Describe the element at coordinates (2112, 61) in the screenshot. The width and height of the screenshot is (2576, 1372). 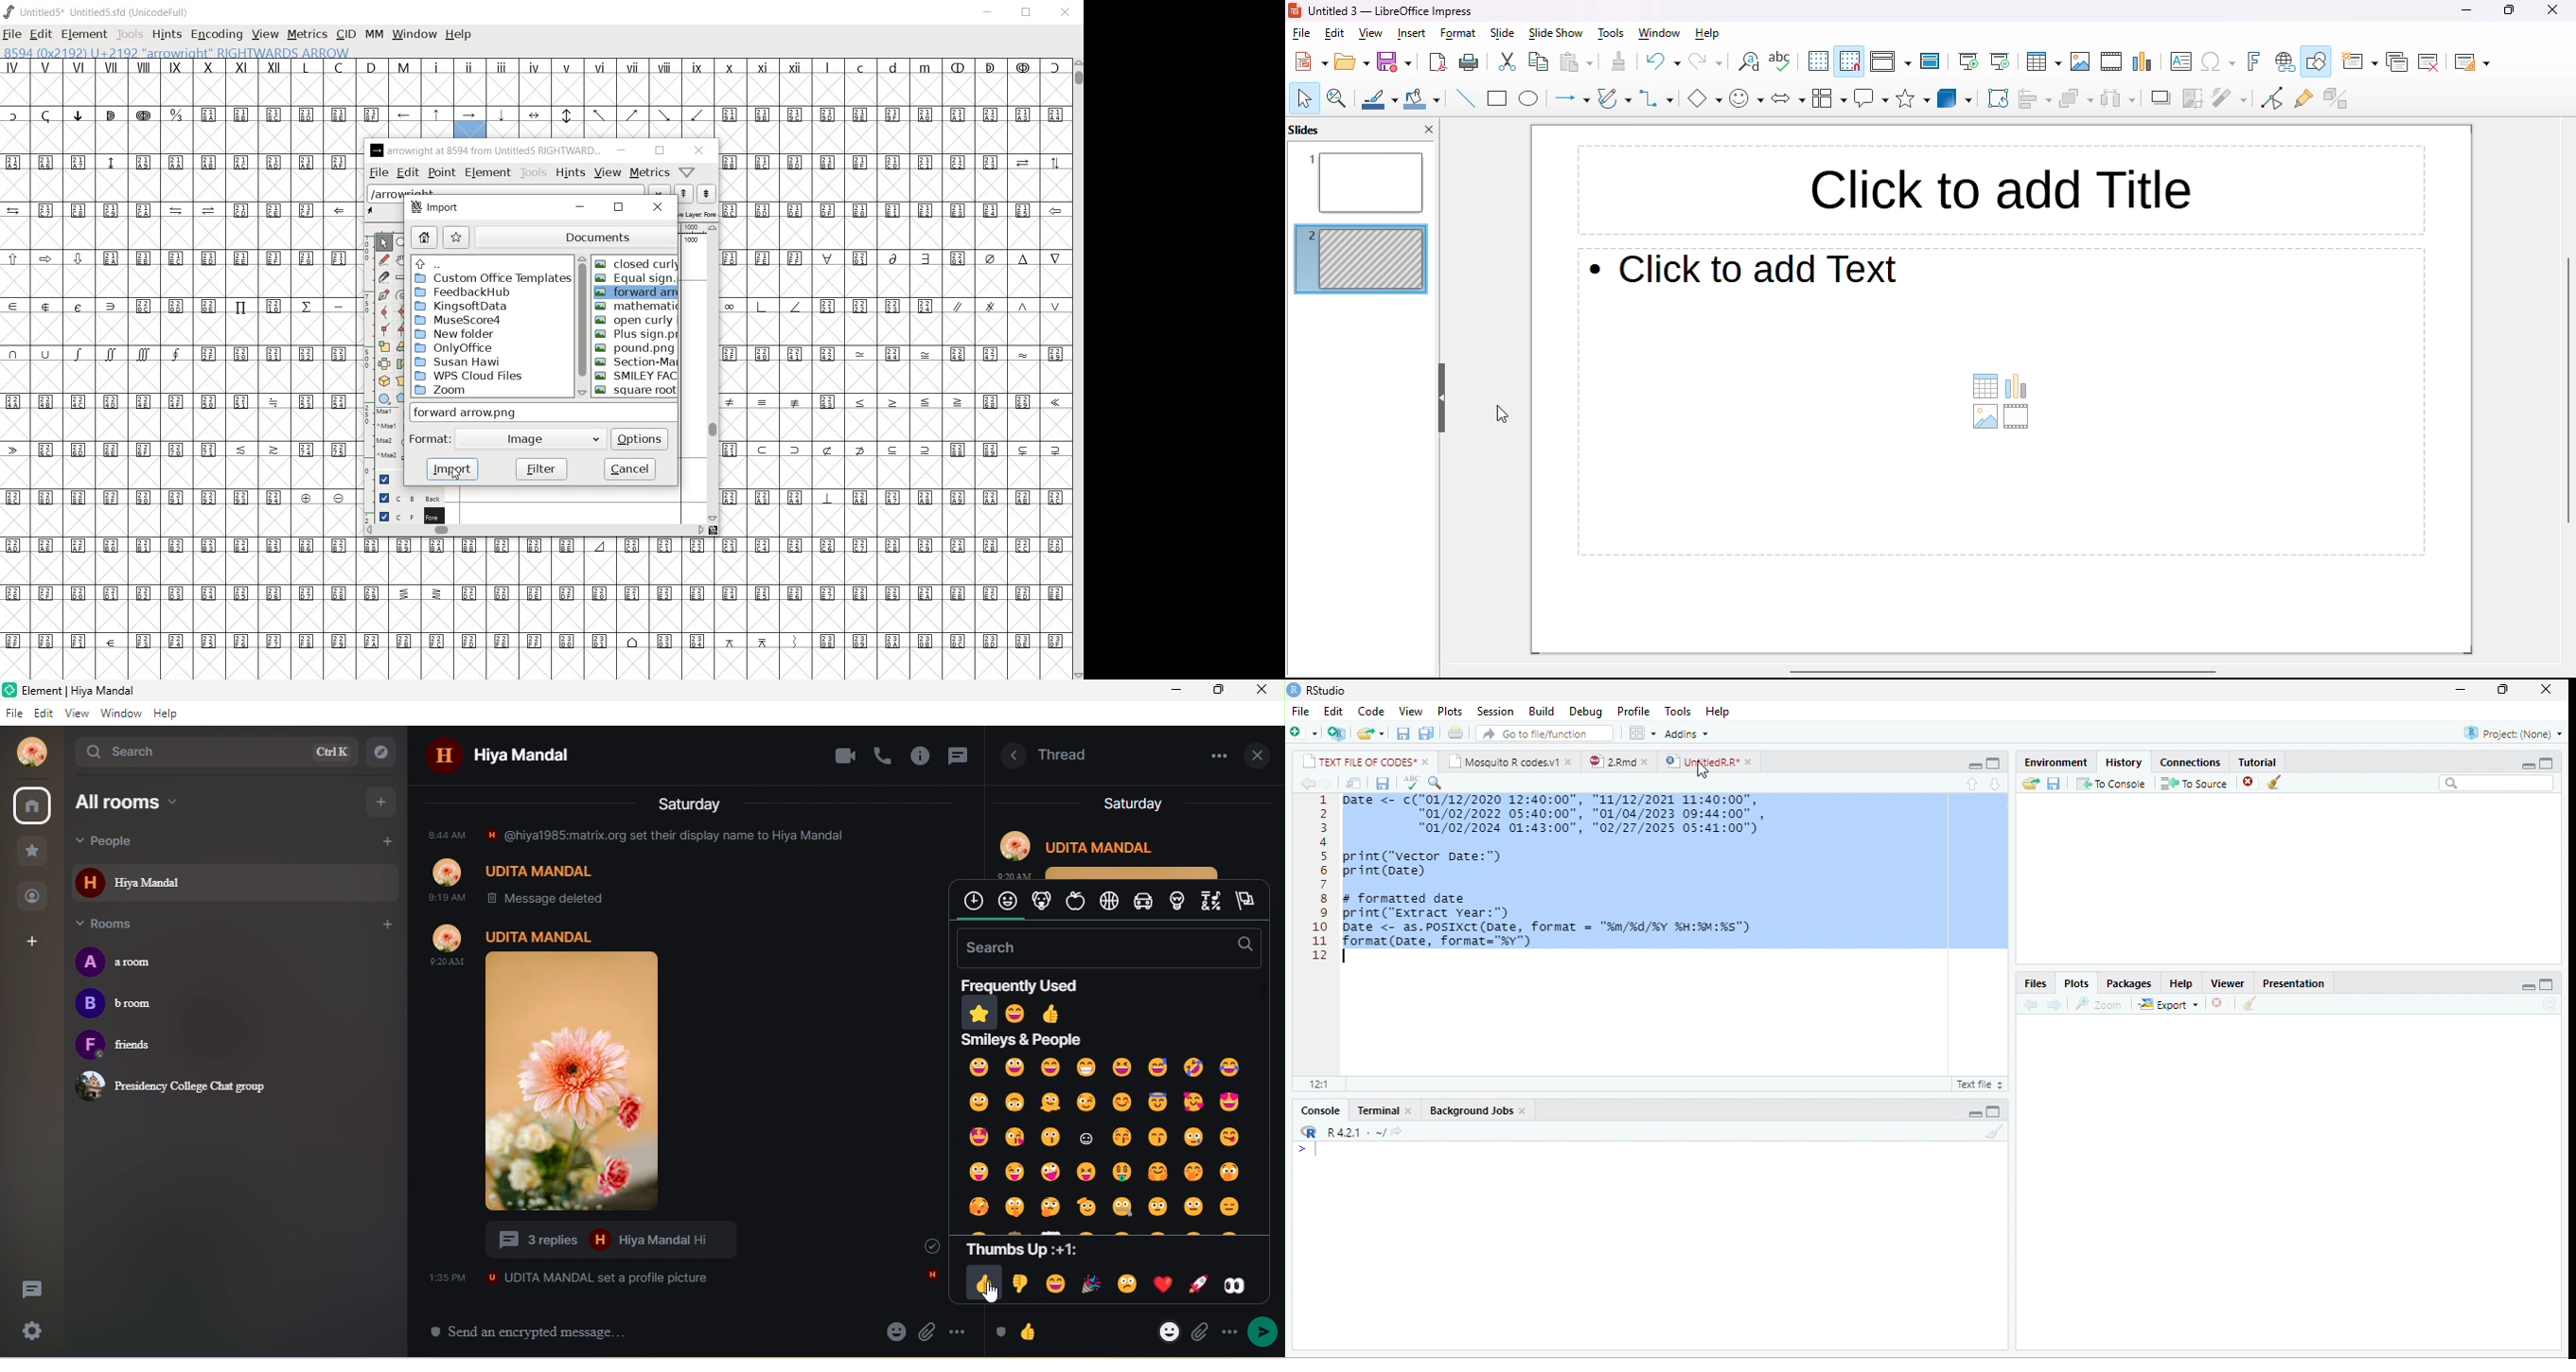
I see `insert audio or video` at that location.